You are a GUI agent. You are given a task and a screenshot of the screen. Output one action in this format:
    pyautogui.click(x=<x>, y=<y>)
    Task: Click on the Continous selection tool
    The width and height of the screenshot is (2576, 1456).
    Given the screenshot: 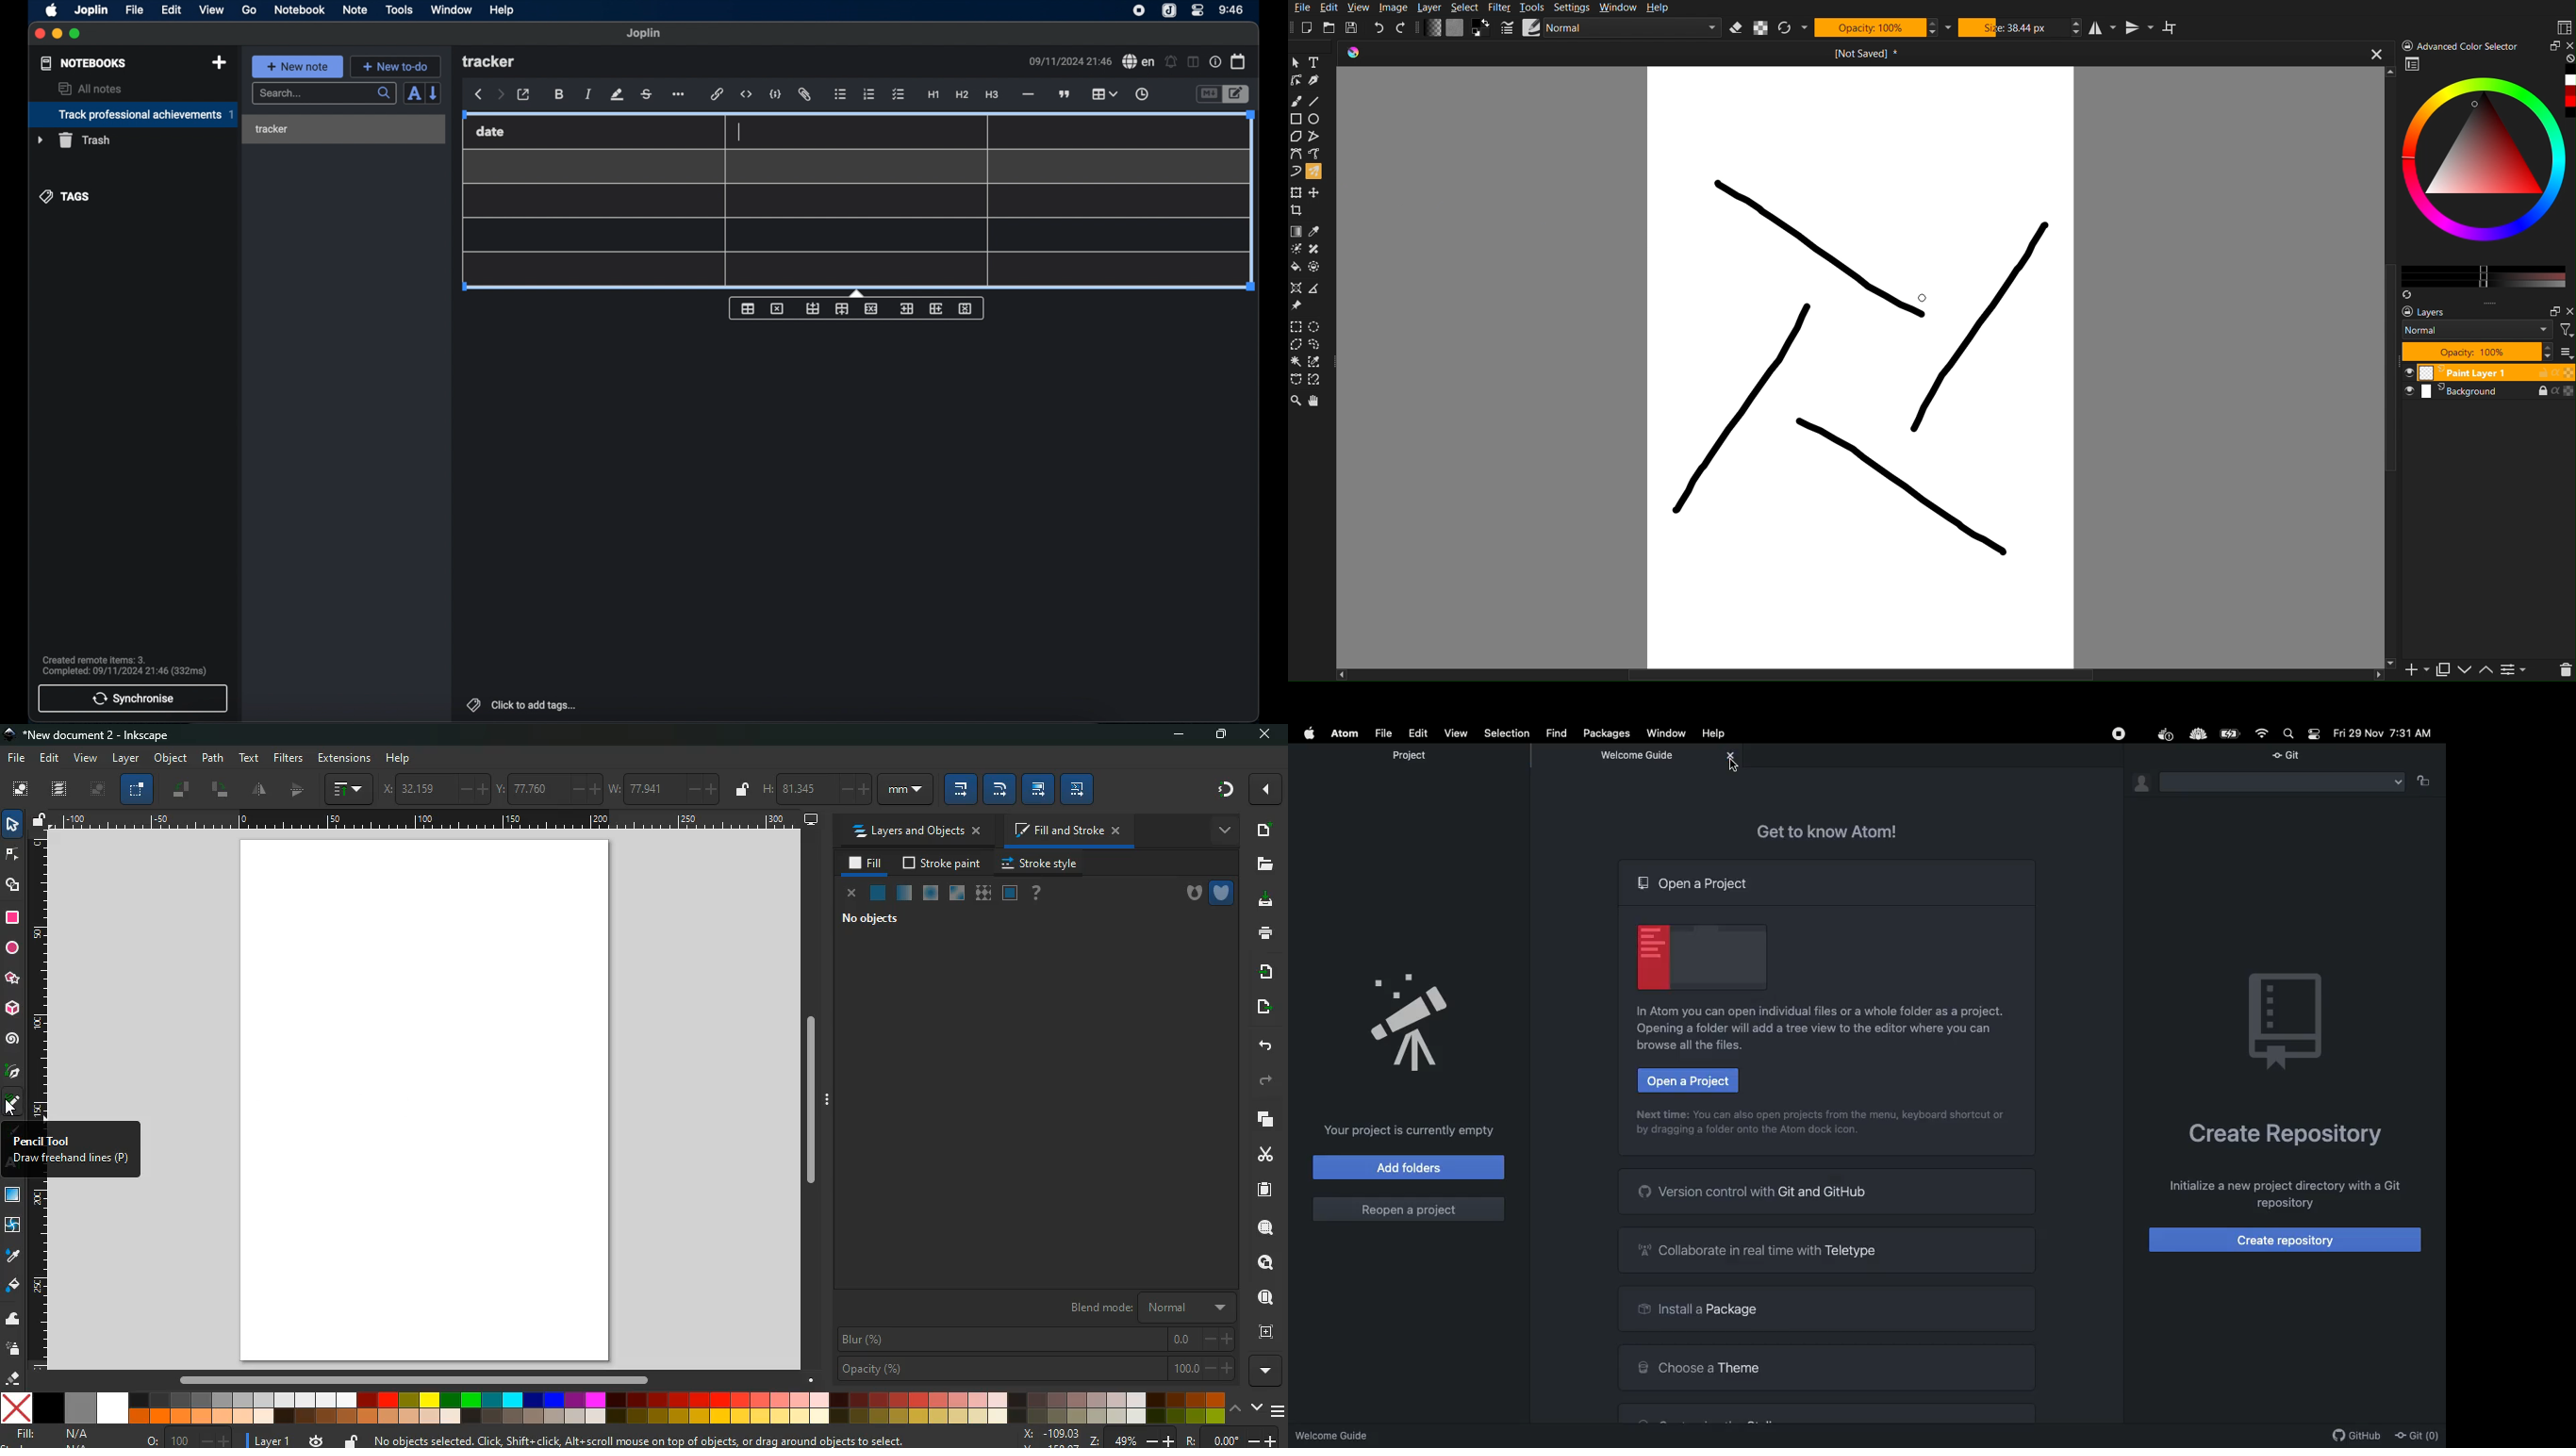 What is the action you would take?
    pyautogui.click(x=1297, y=362)
    